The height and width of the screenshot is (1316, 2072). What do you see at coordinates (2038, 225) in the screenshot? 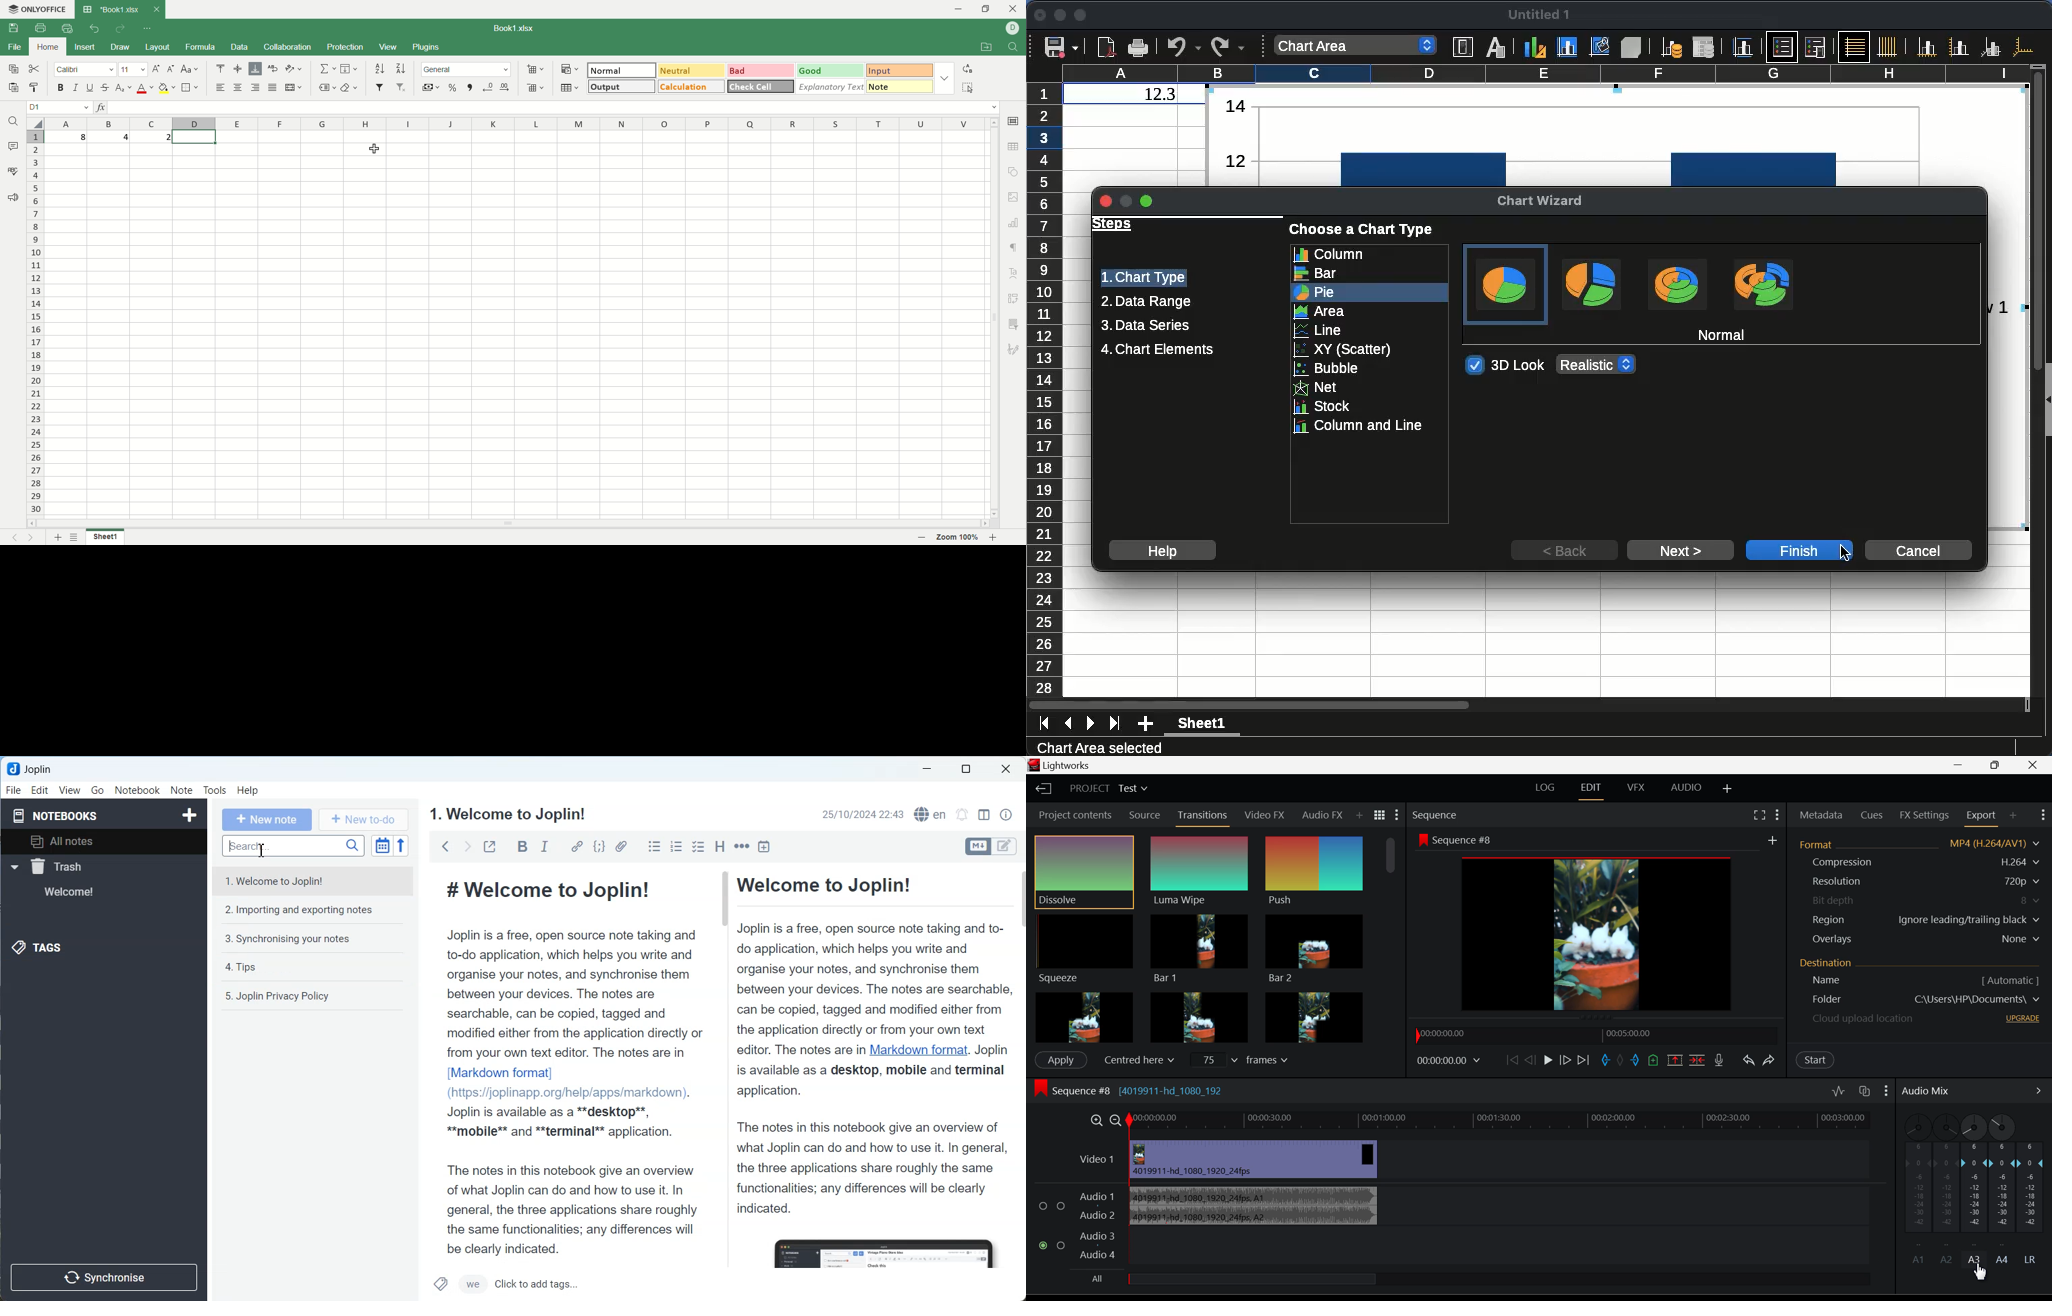
I see `Vertical slide bar` at bounding box center [2038, 225].